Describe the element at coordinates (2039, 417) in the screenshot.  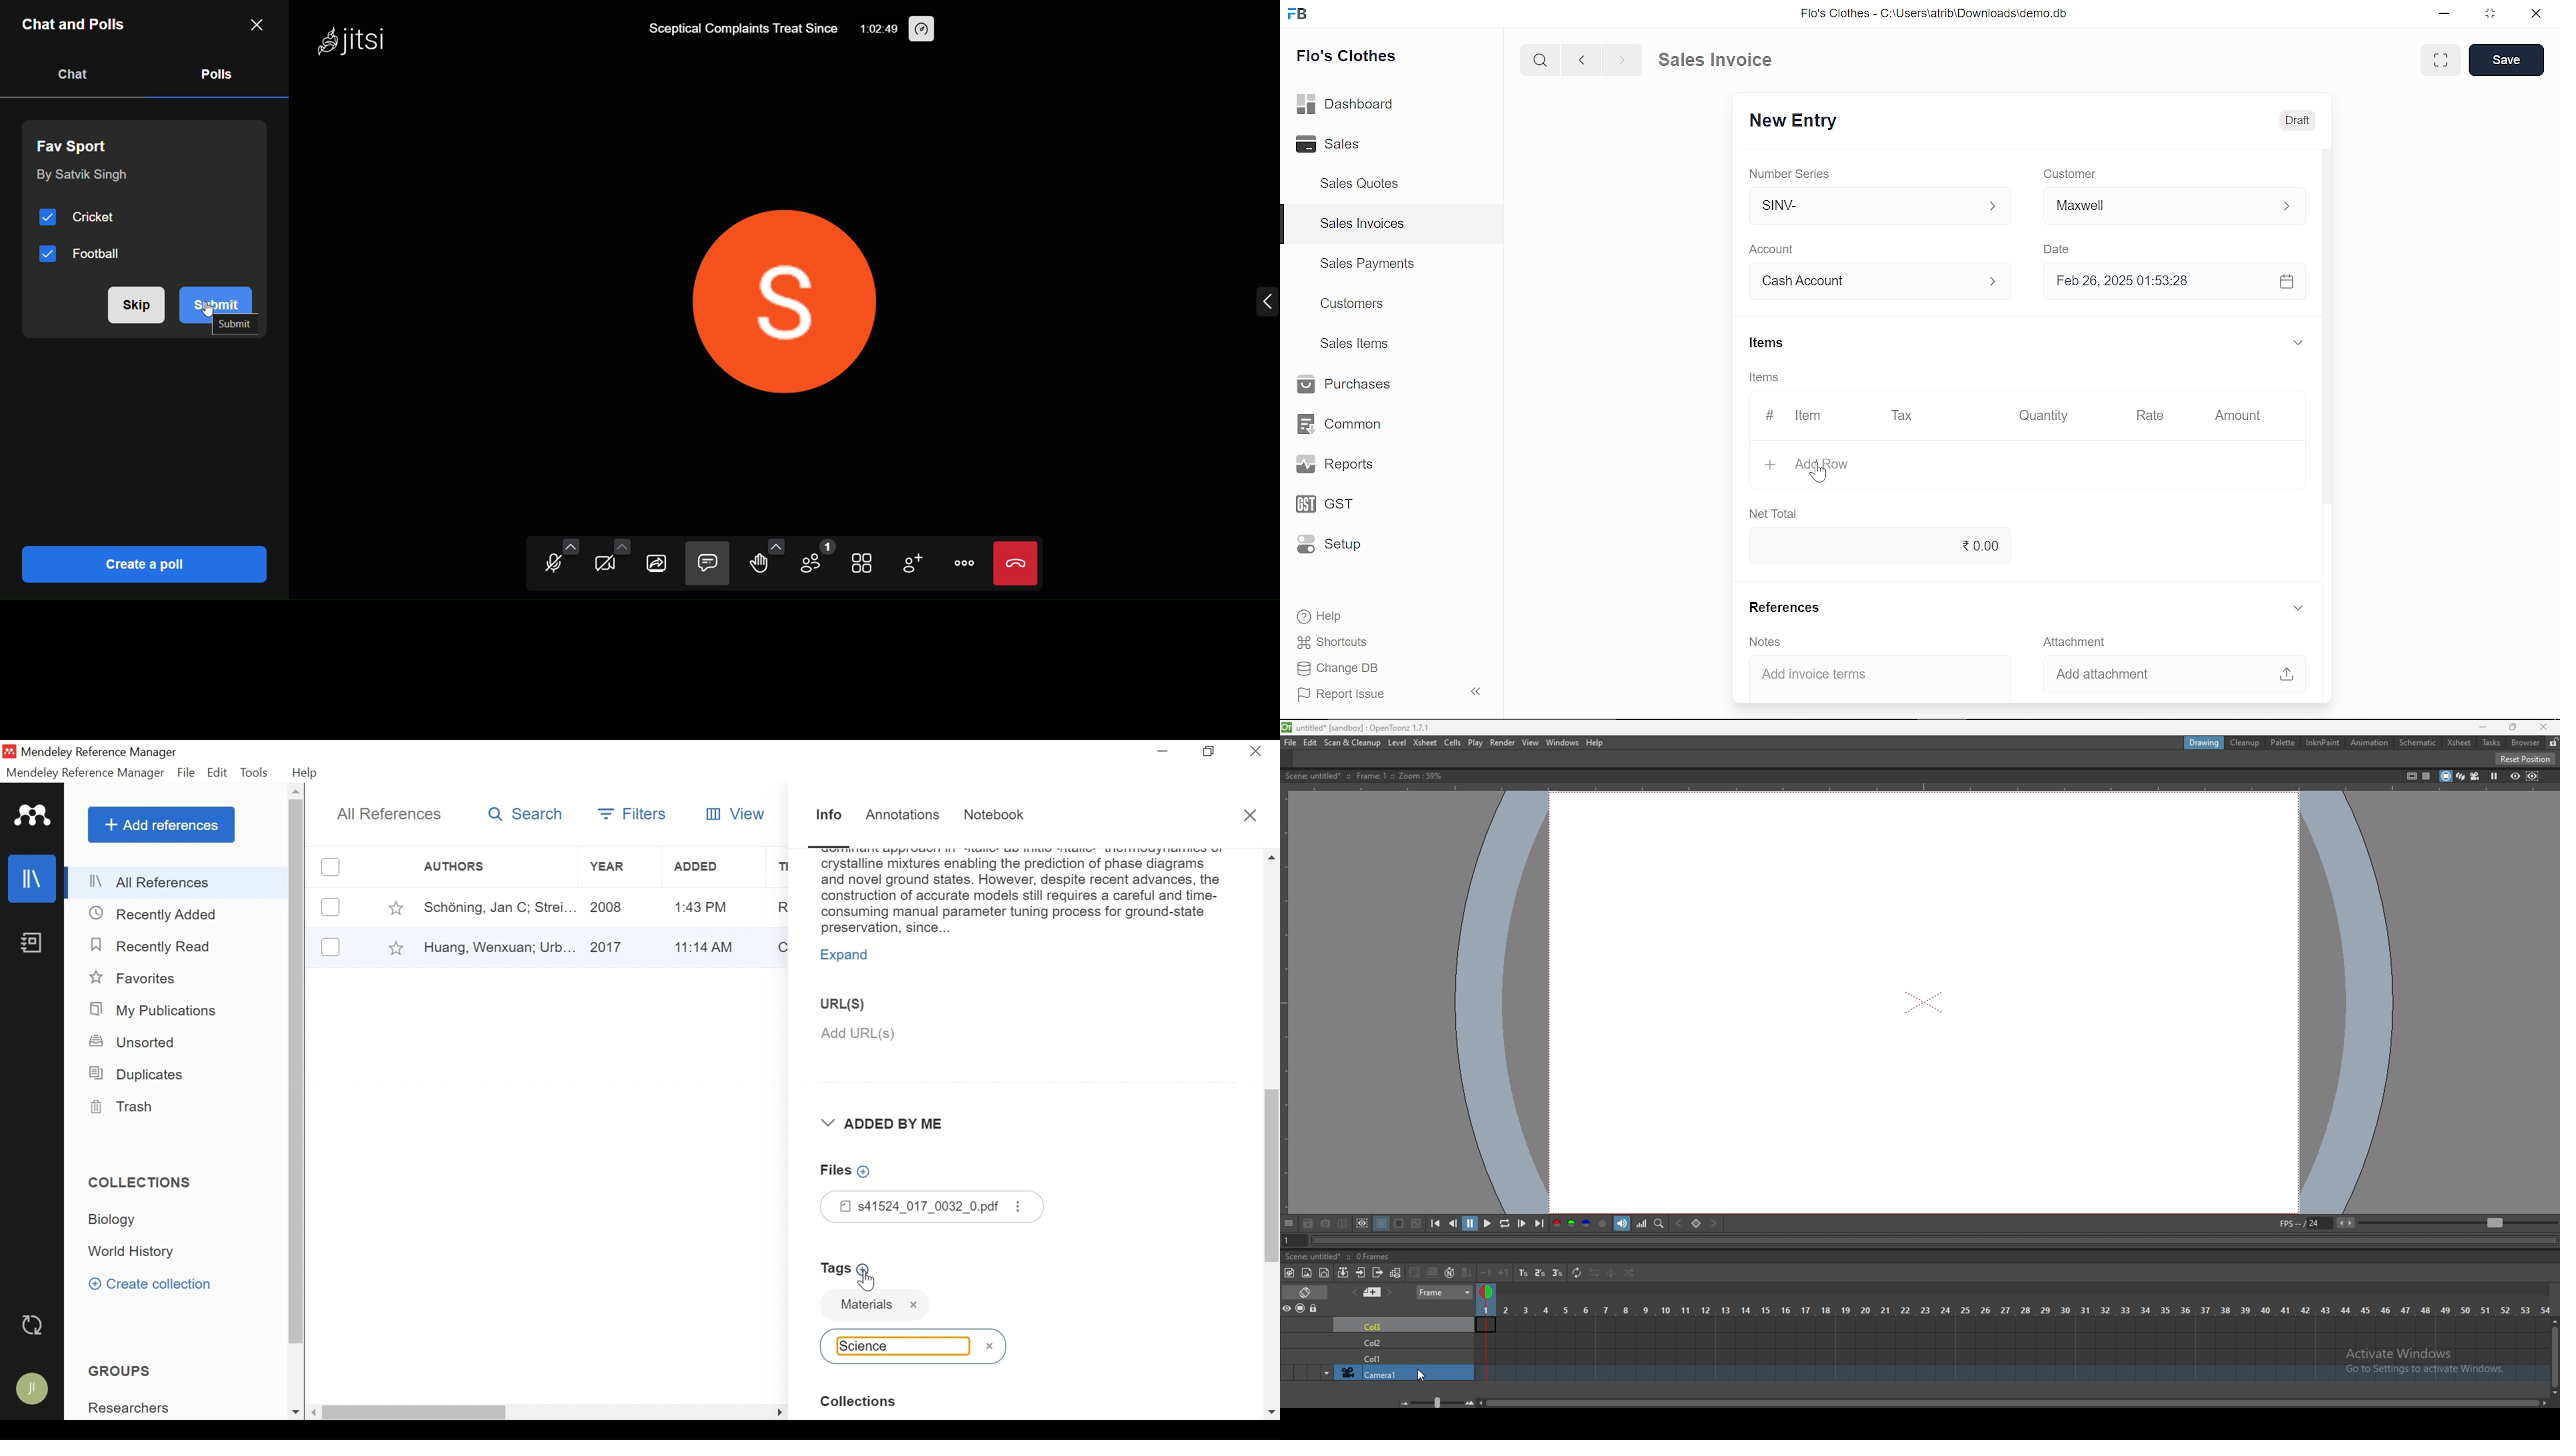
I see `Quantity` at that location.